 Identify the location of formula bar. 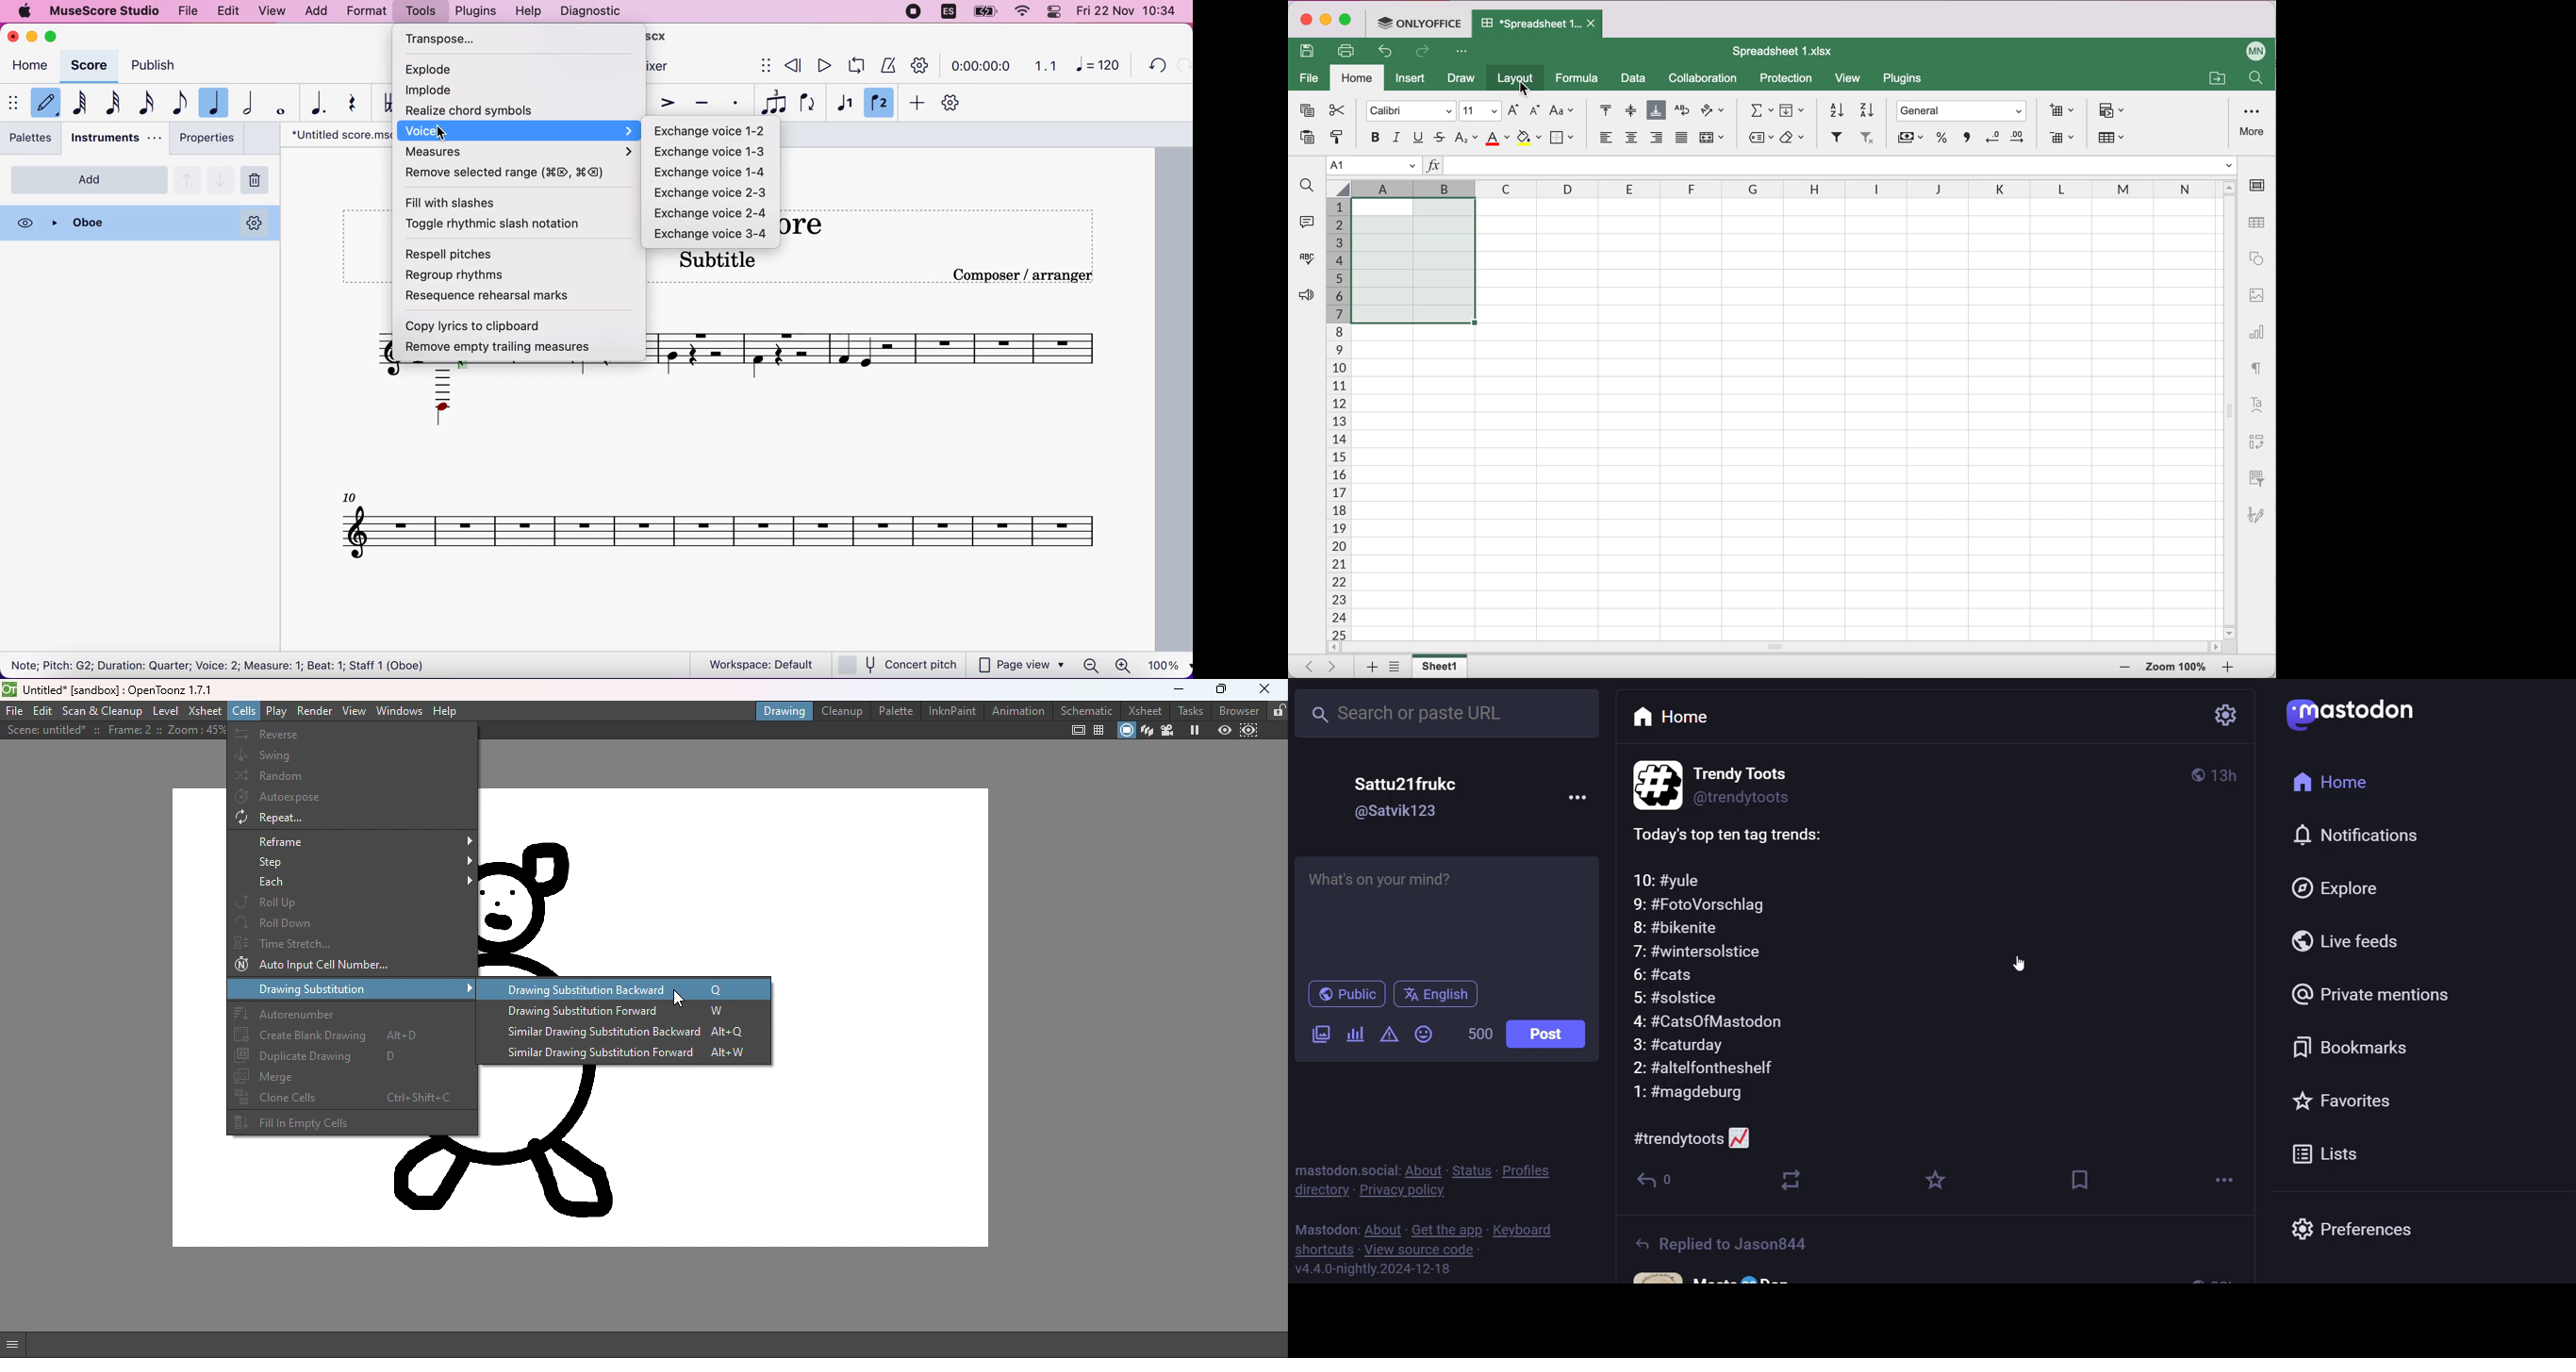
(1842, 167).